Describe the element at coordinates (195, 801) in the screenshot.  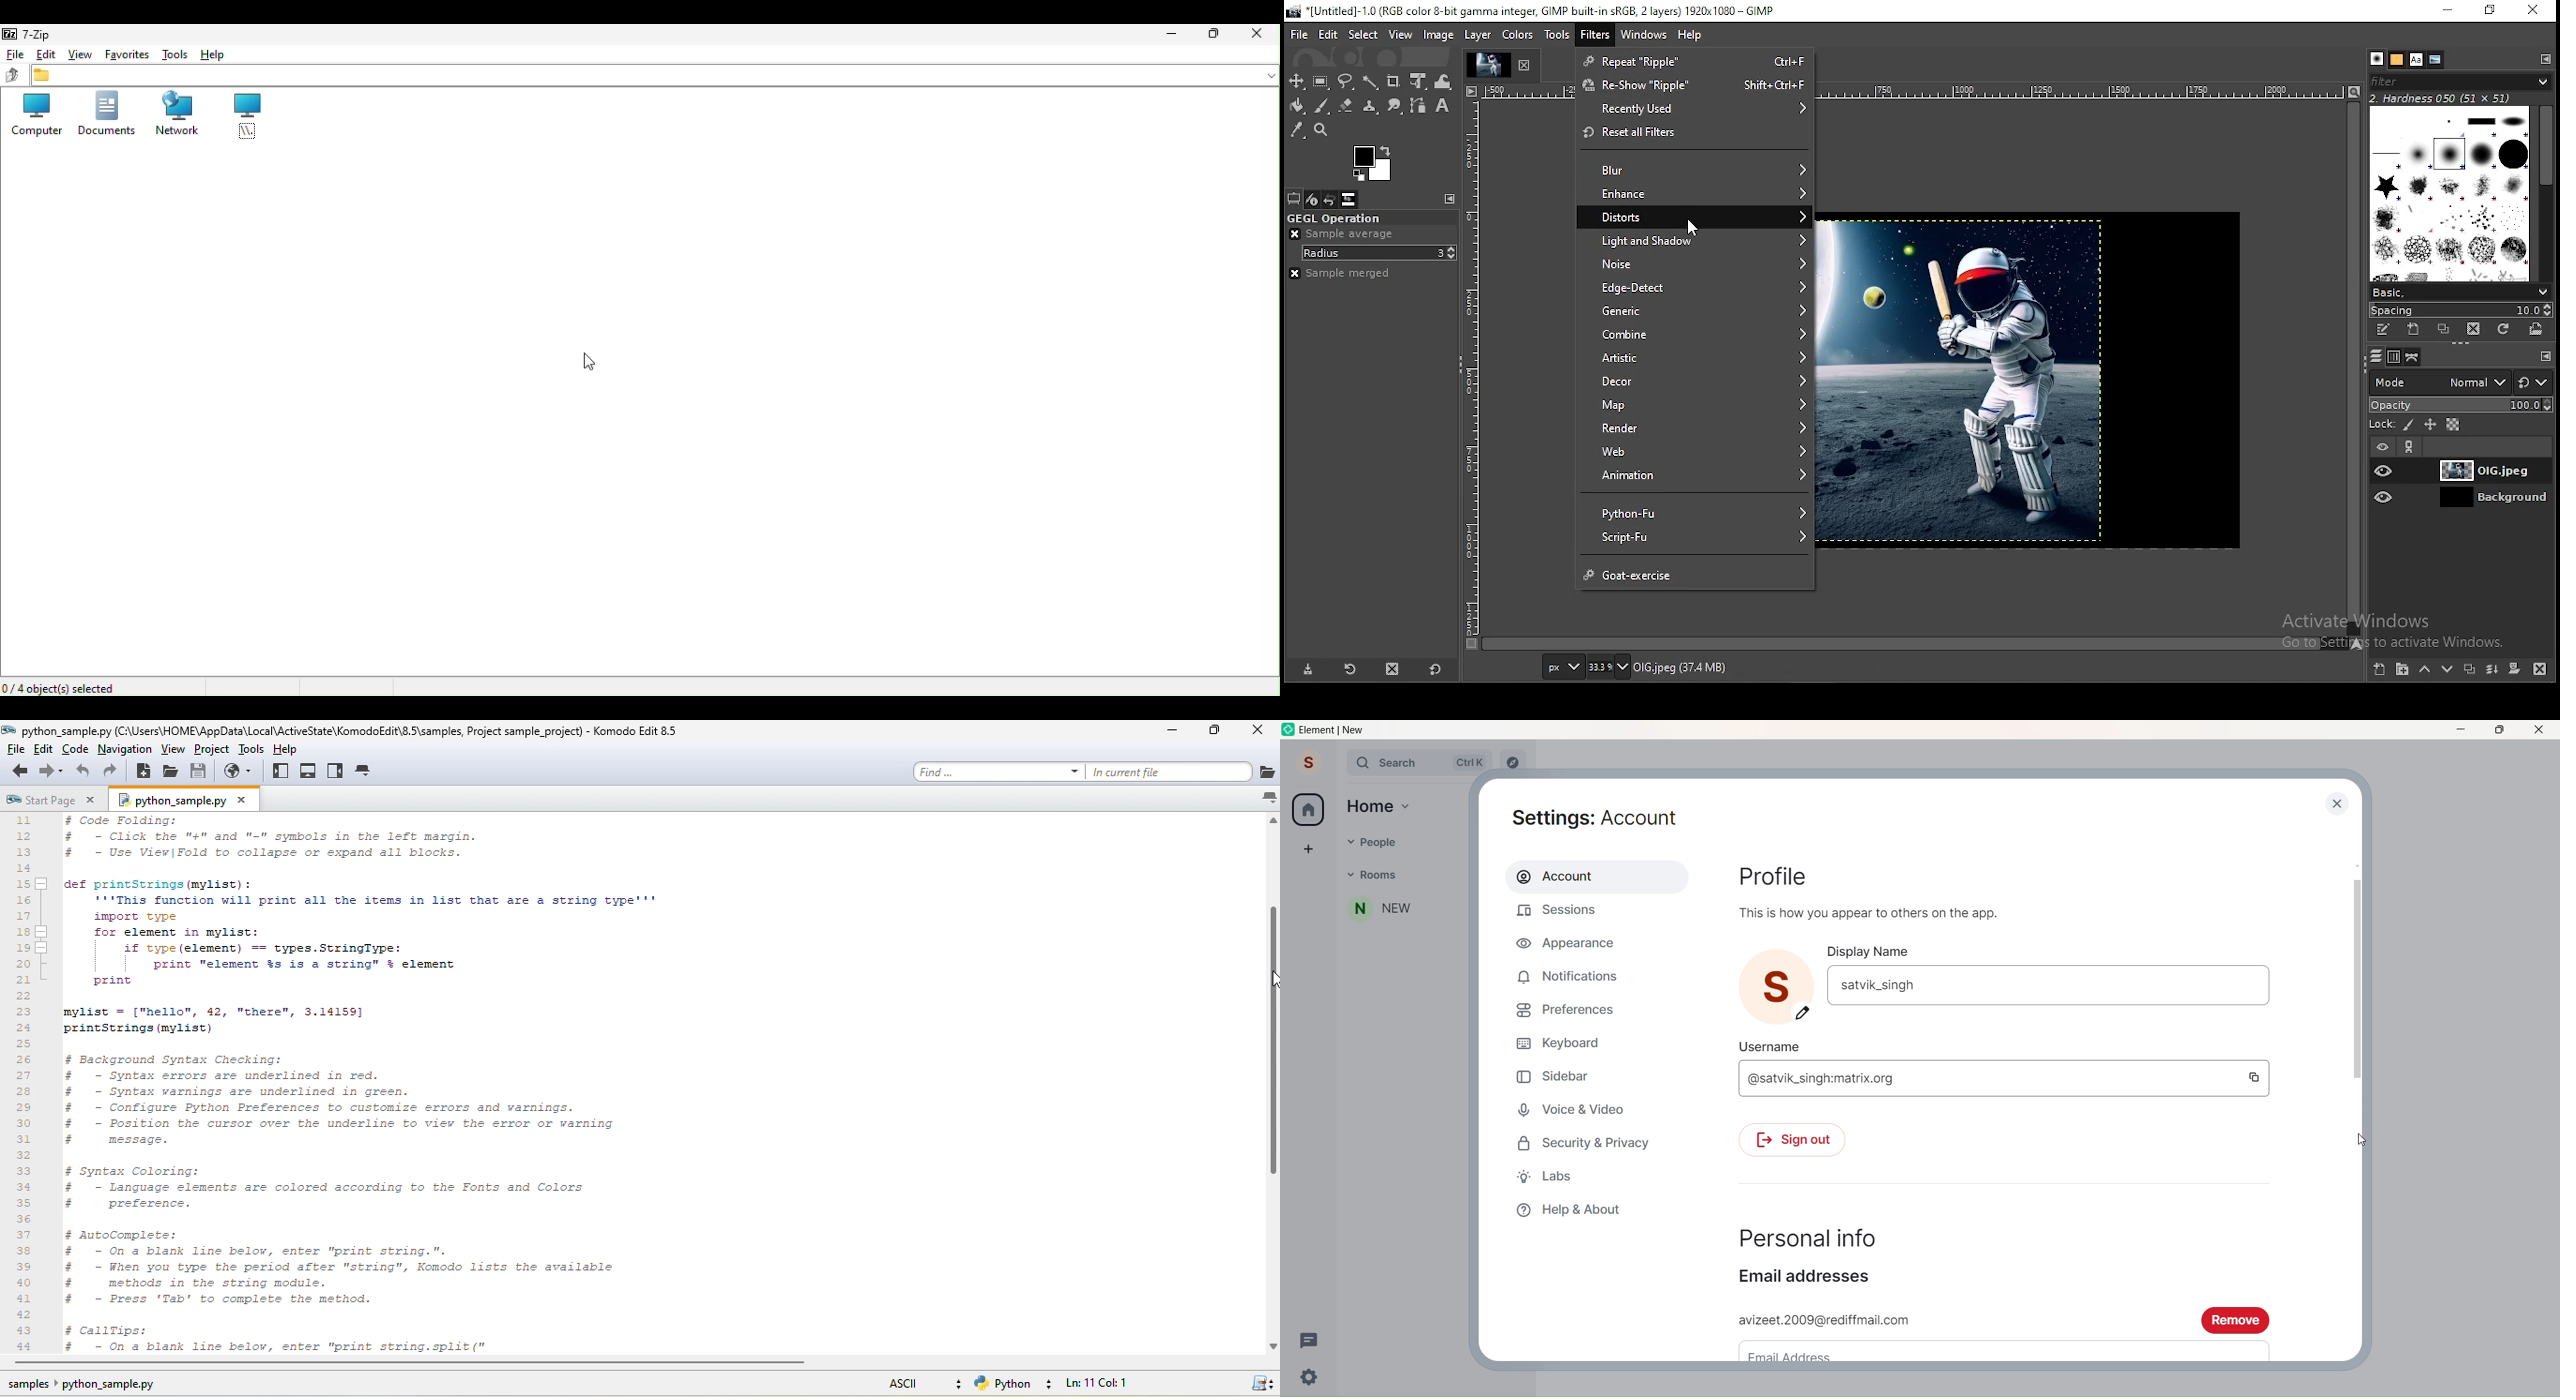
I see `python sample` at that location.